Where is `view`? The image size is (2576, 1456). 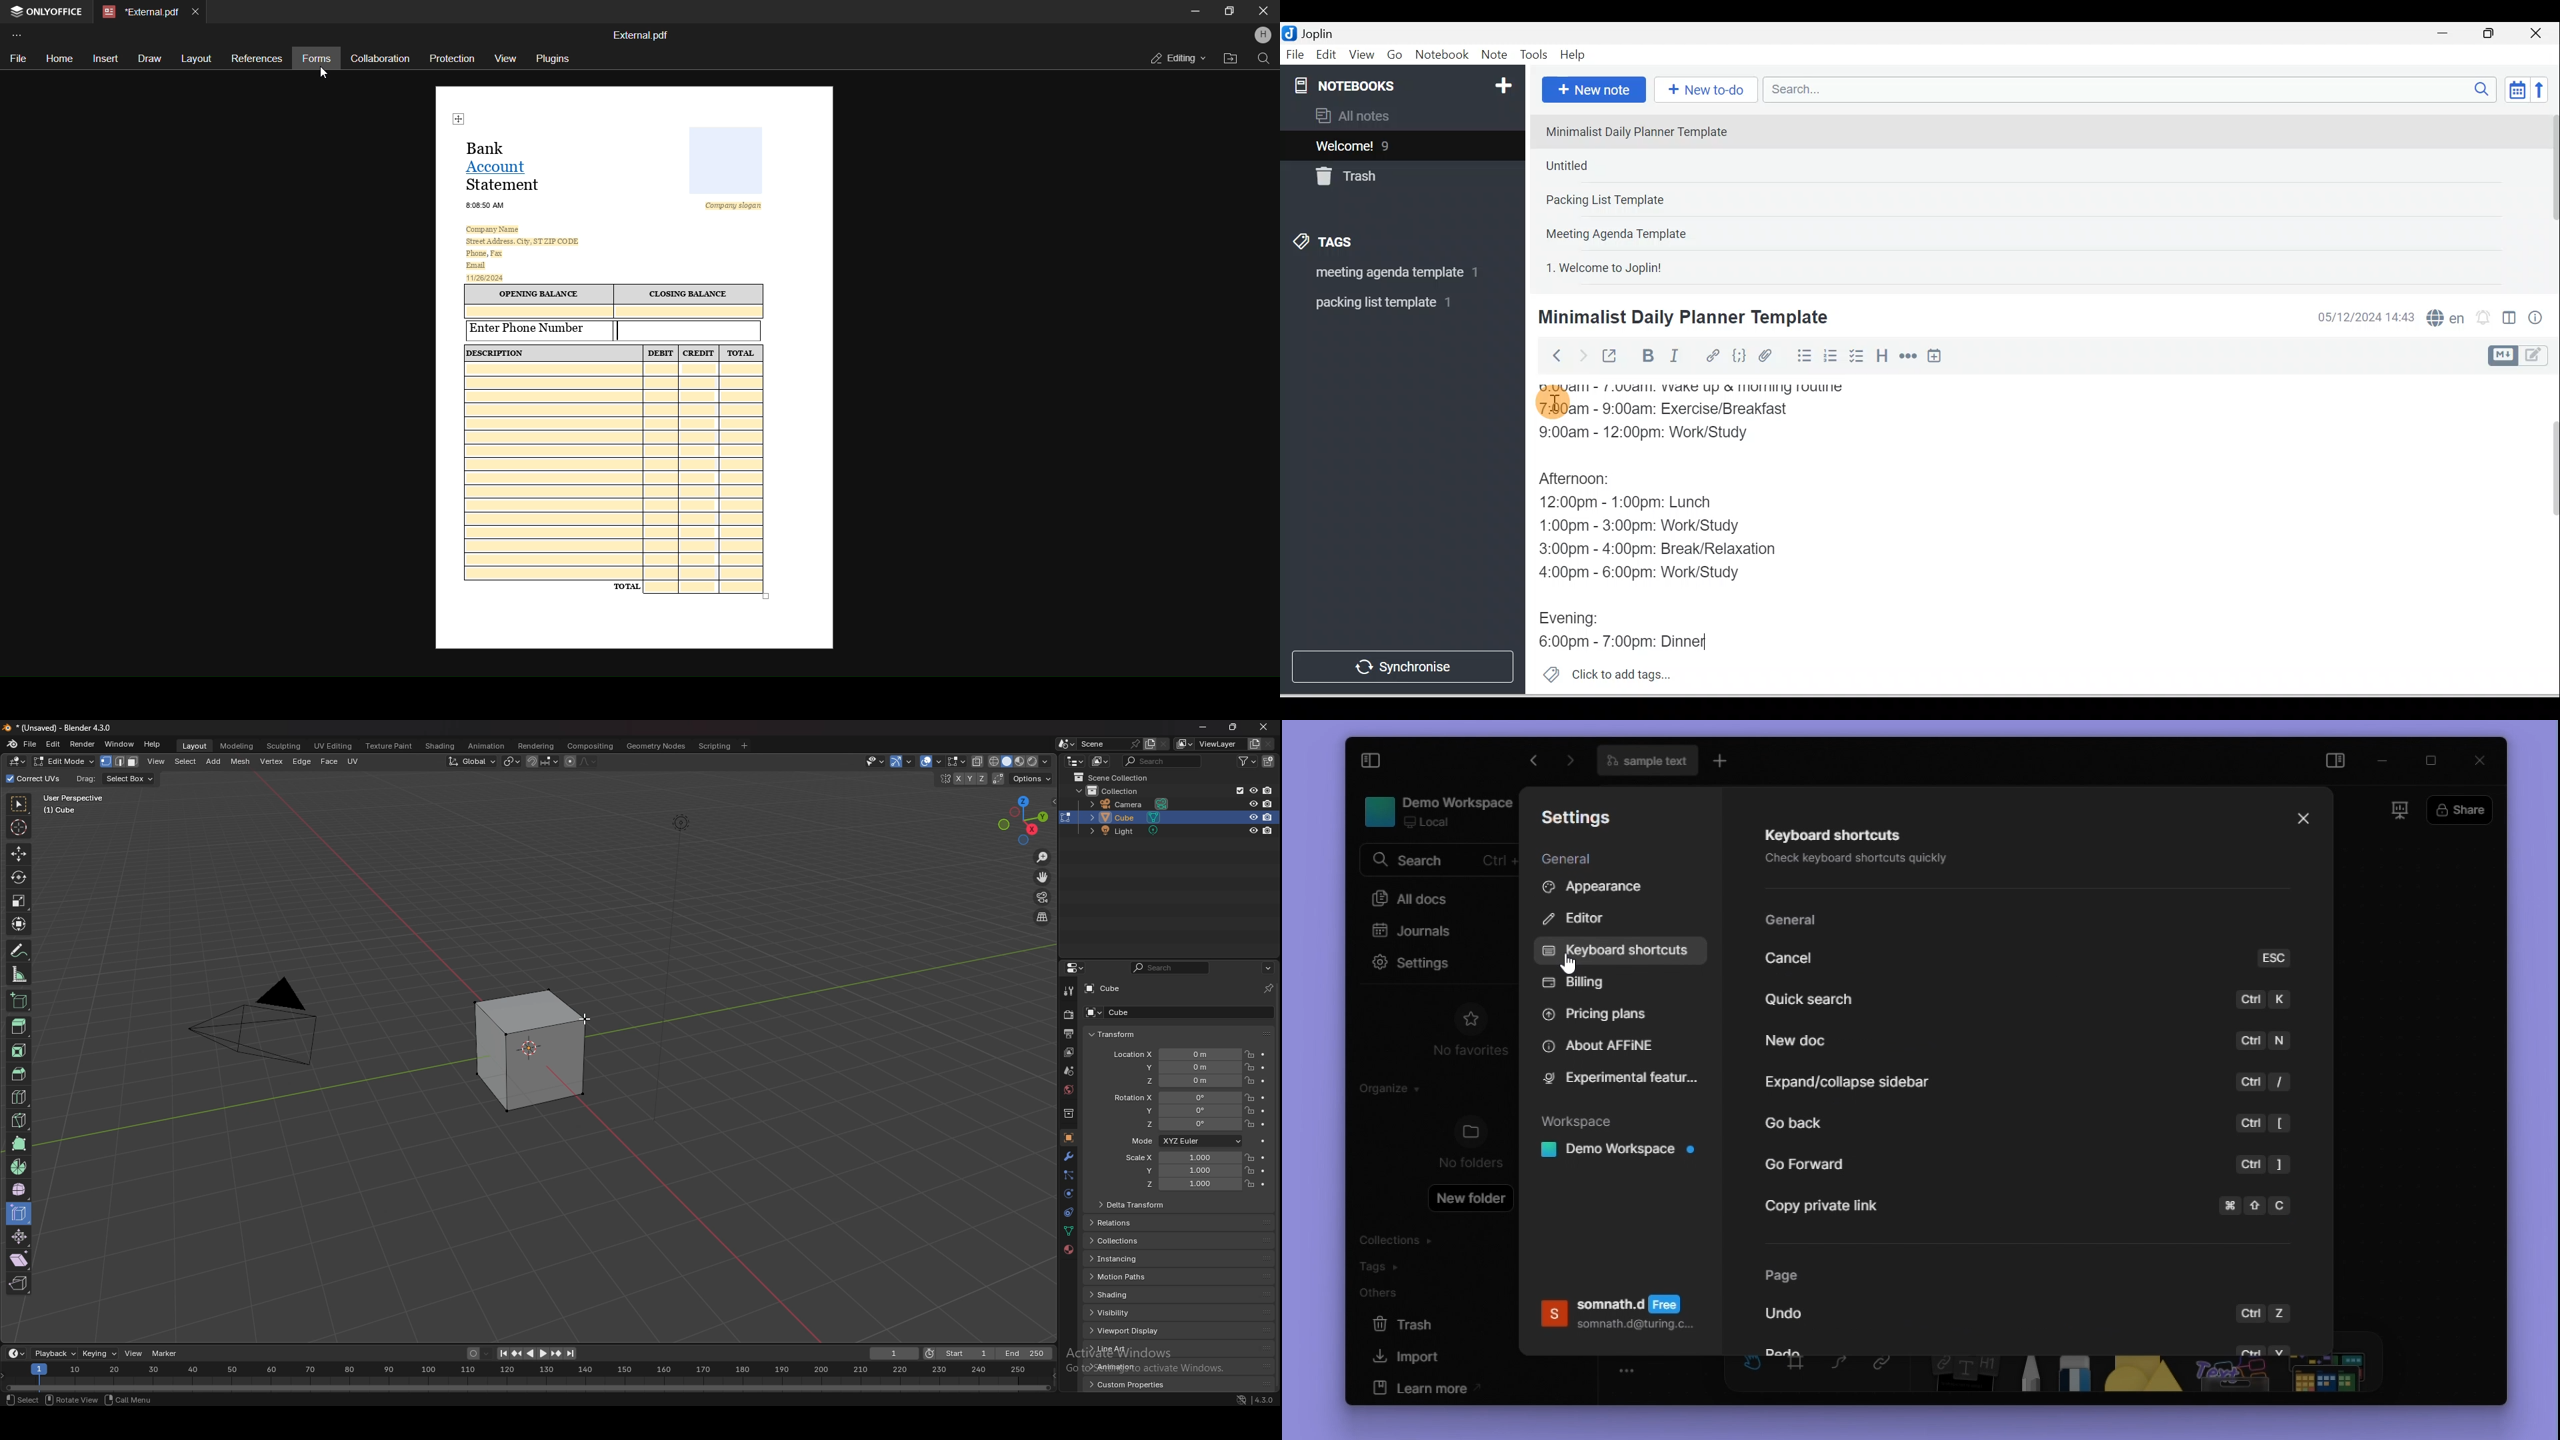 view is located at coordinates (505, 60).